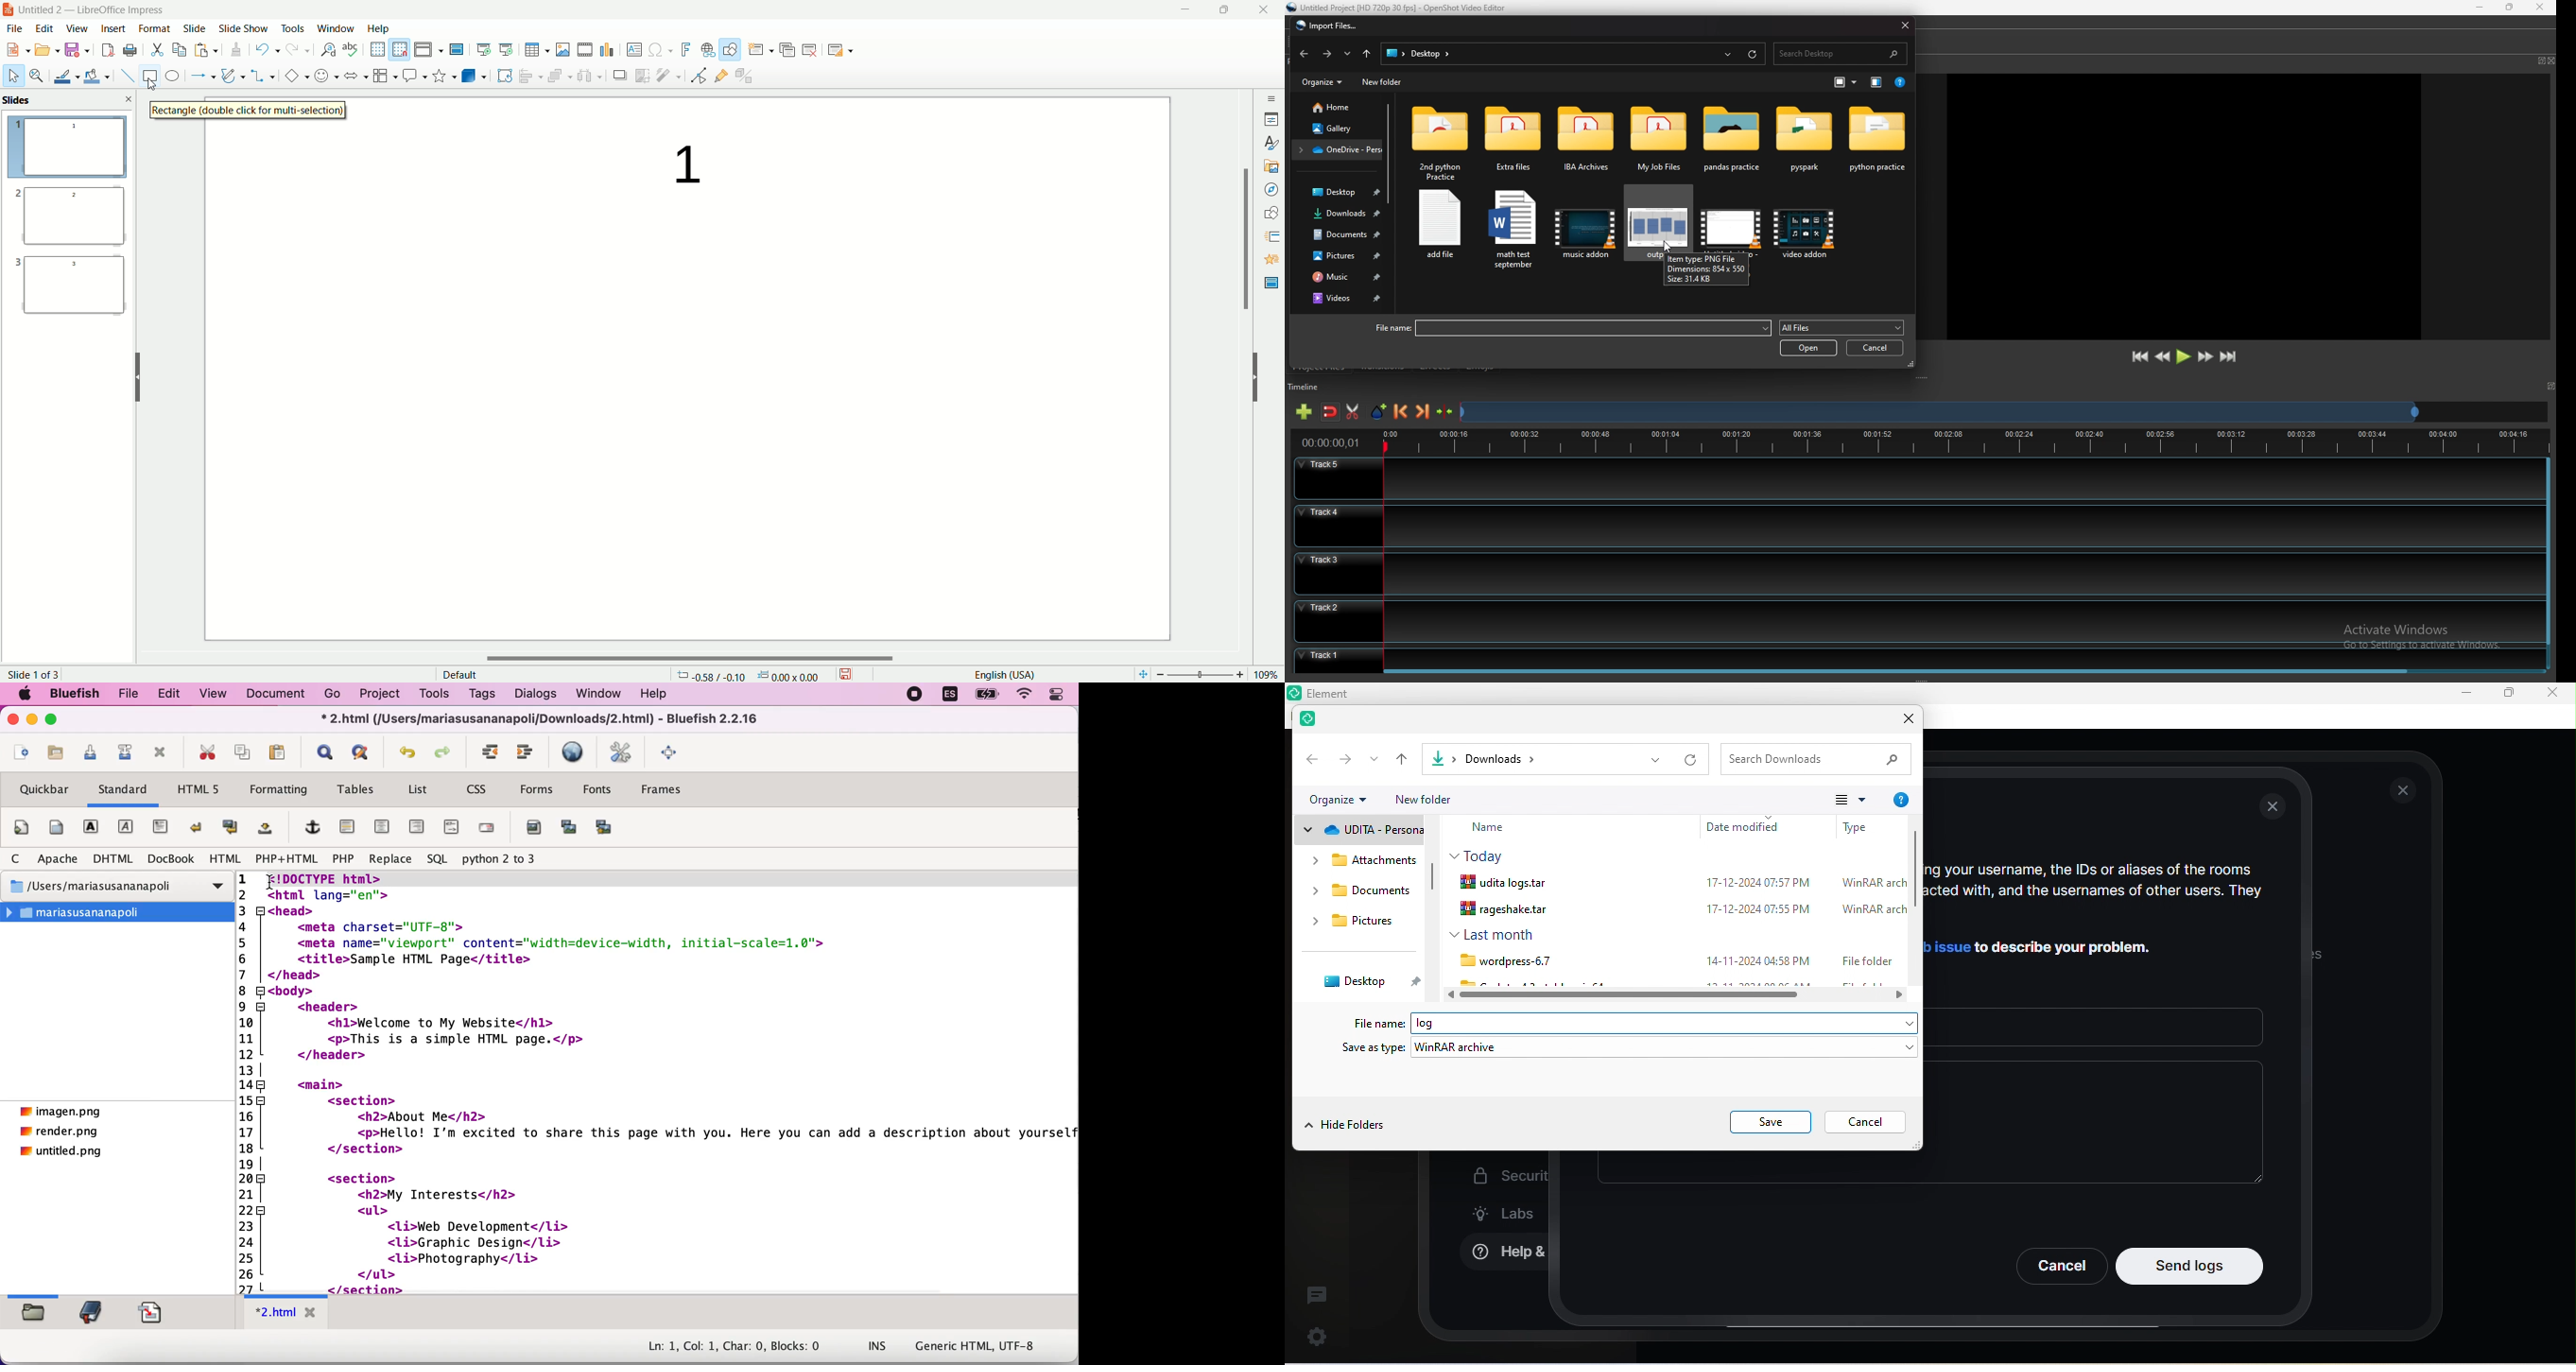  Describe the element at coordinates (489, 832) in the screenshot. I see `email` at that location.